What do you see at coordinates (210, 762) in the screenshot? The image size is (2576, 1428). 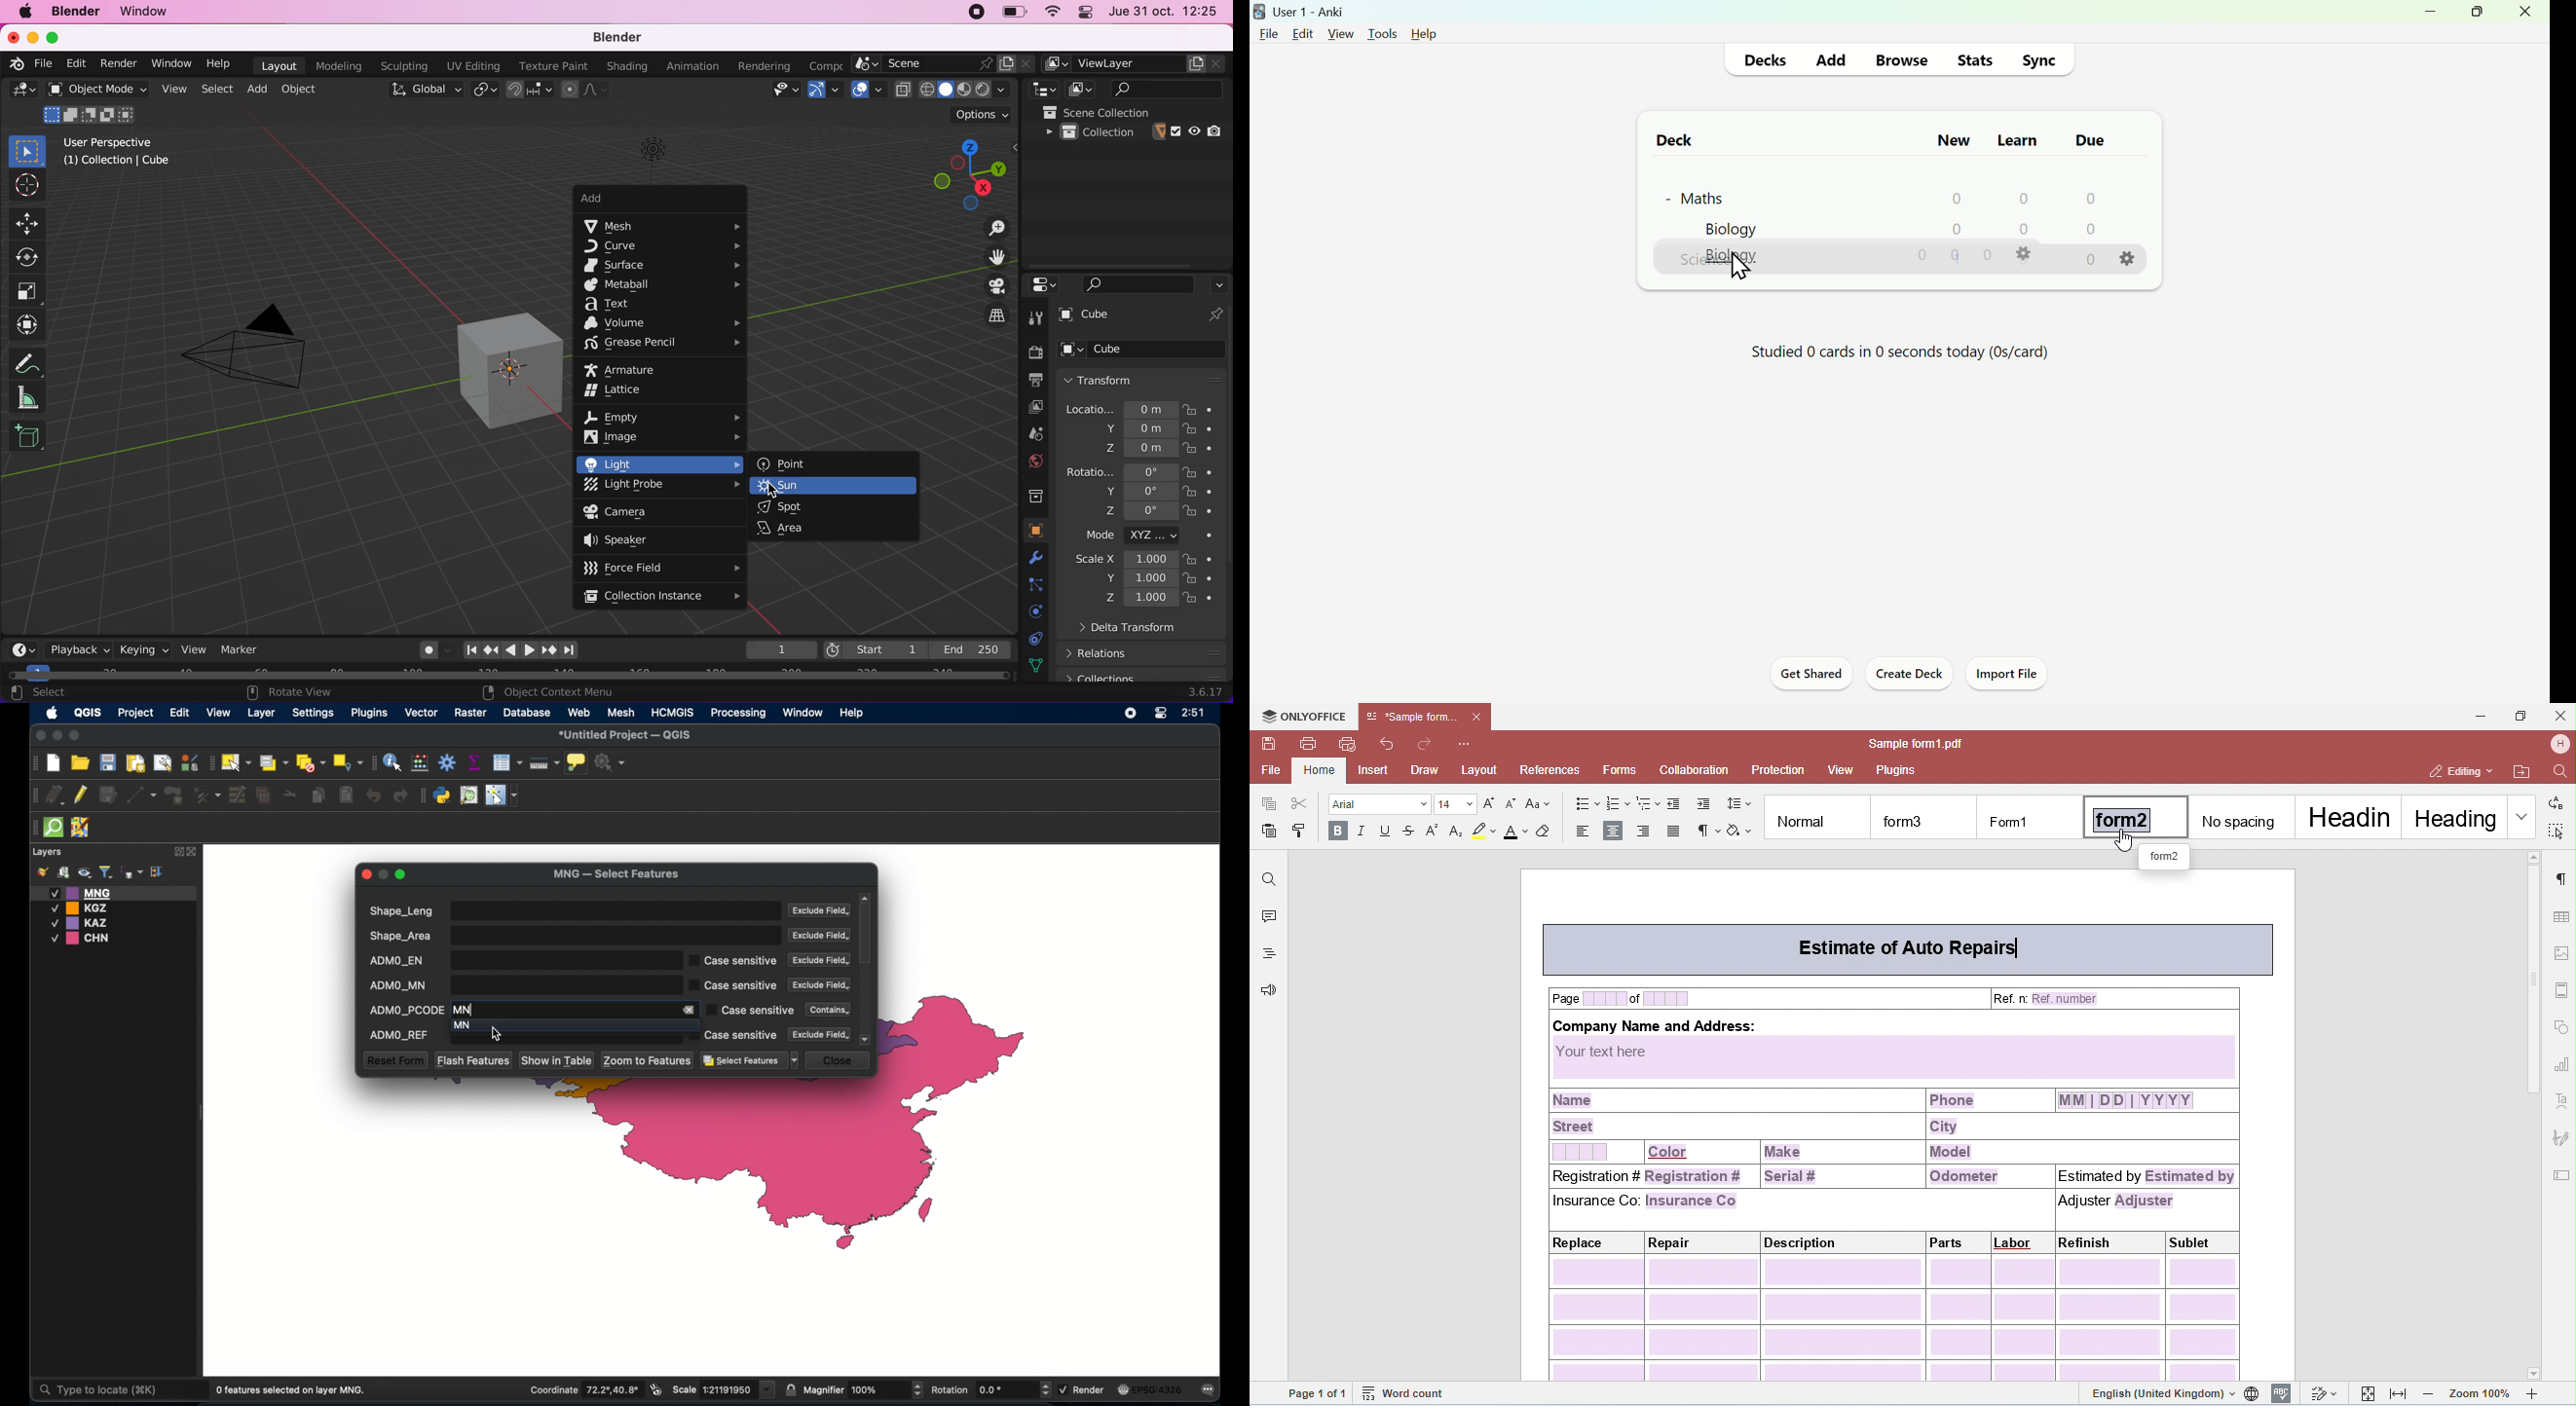 I see `selection toolbar` at bounding box center [210, 762].